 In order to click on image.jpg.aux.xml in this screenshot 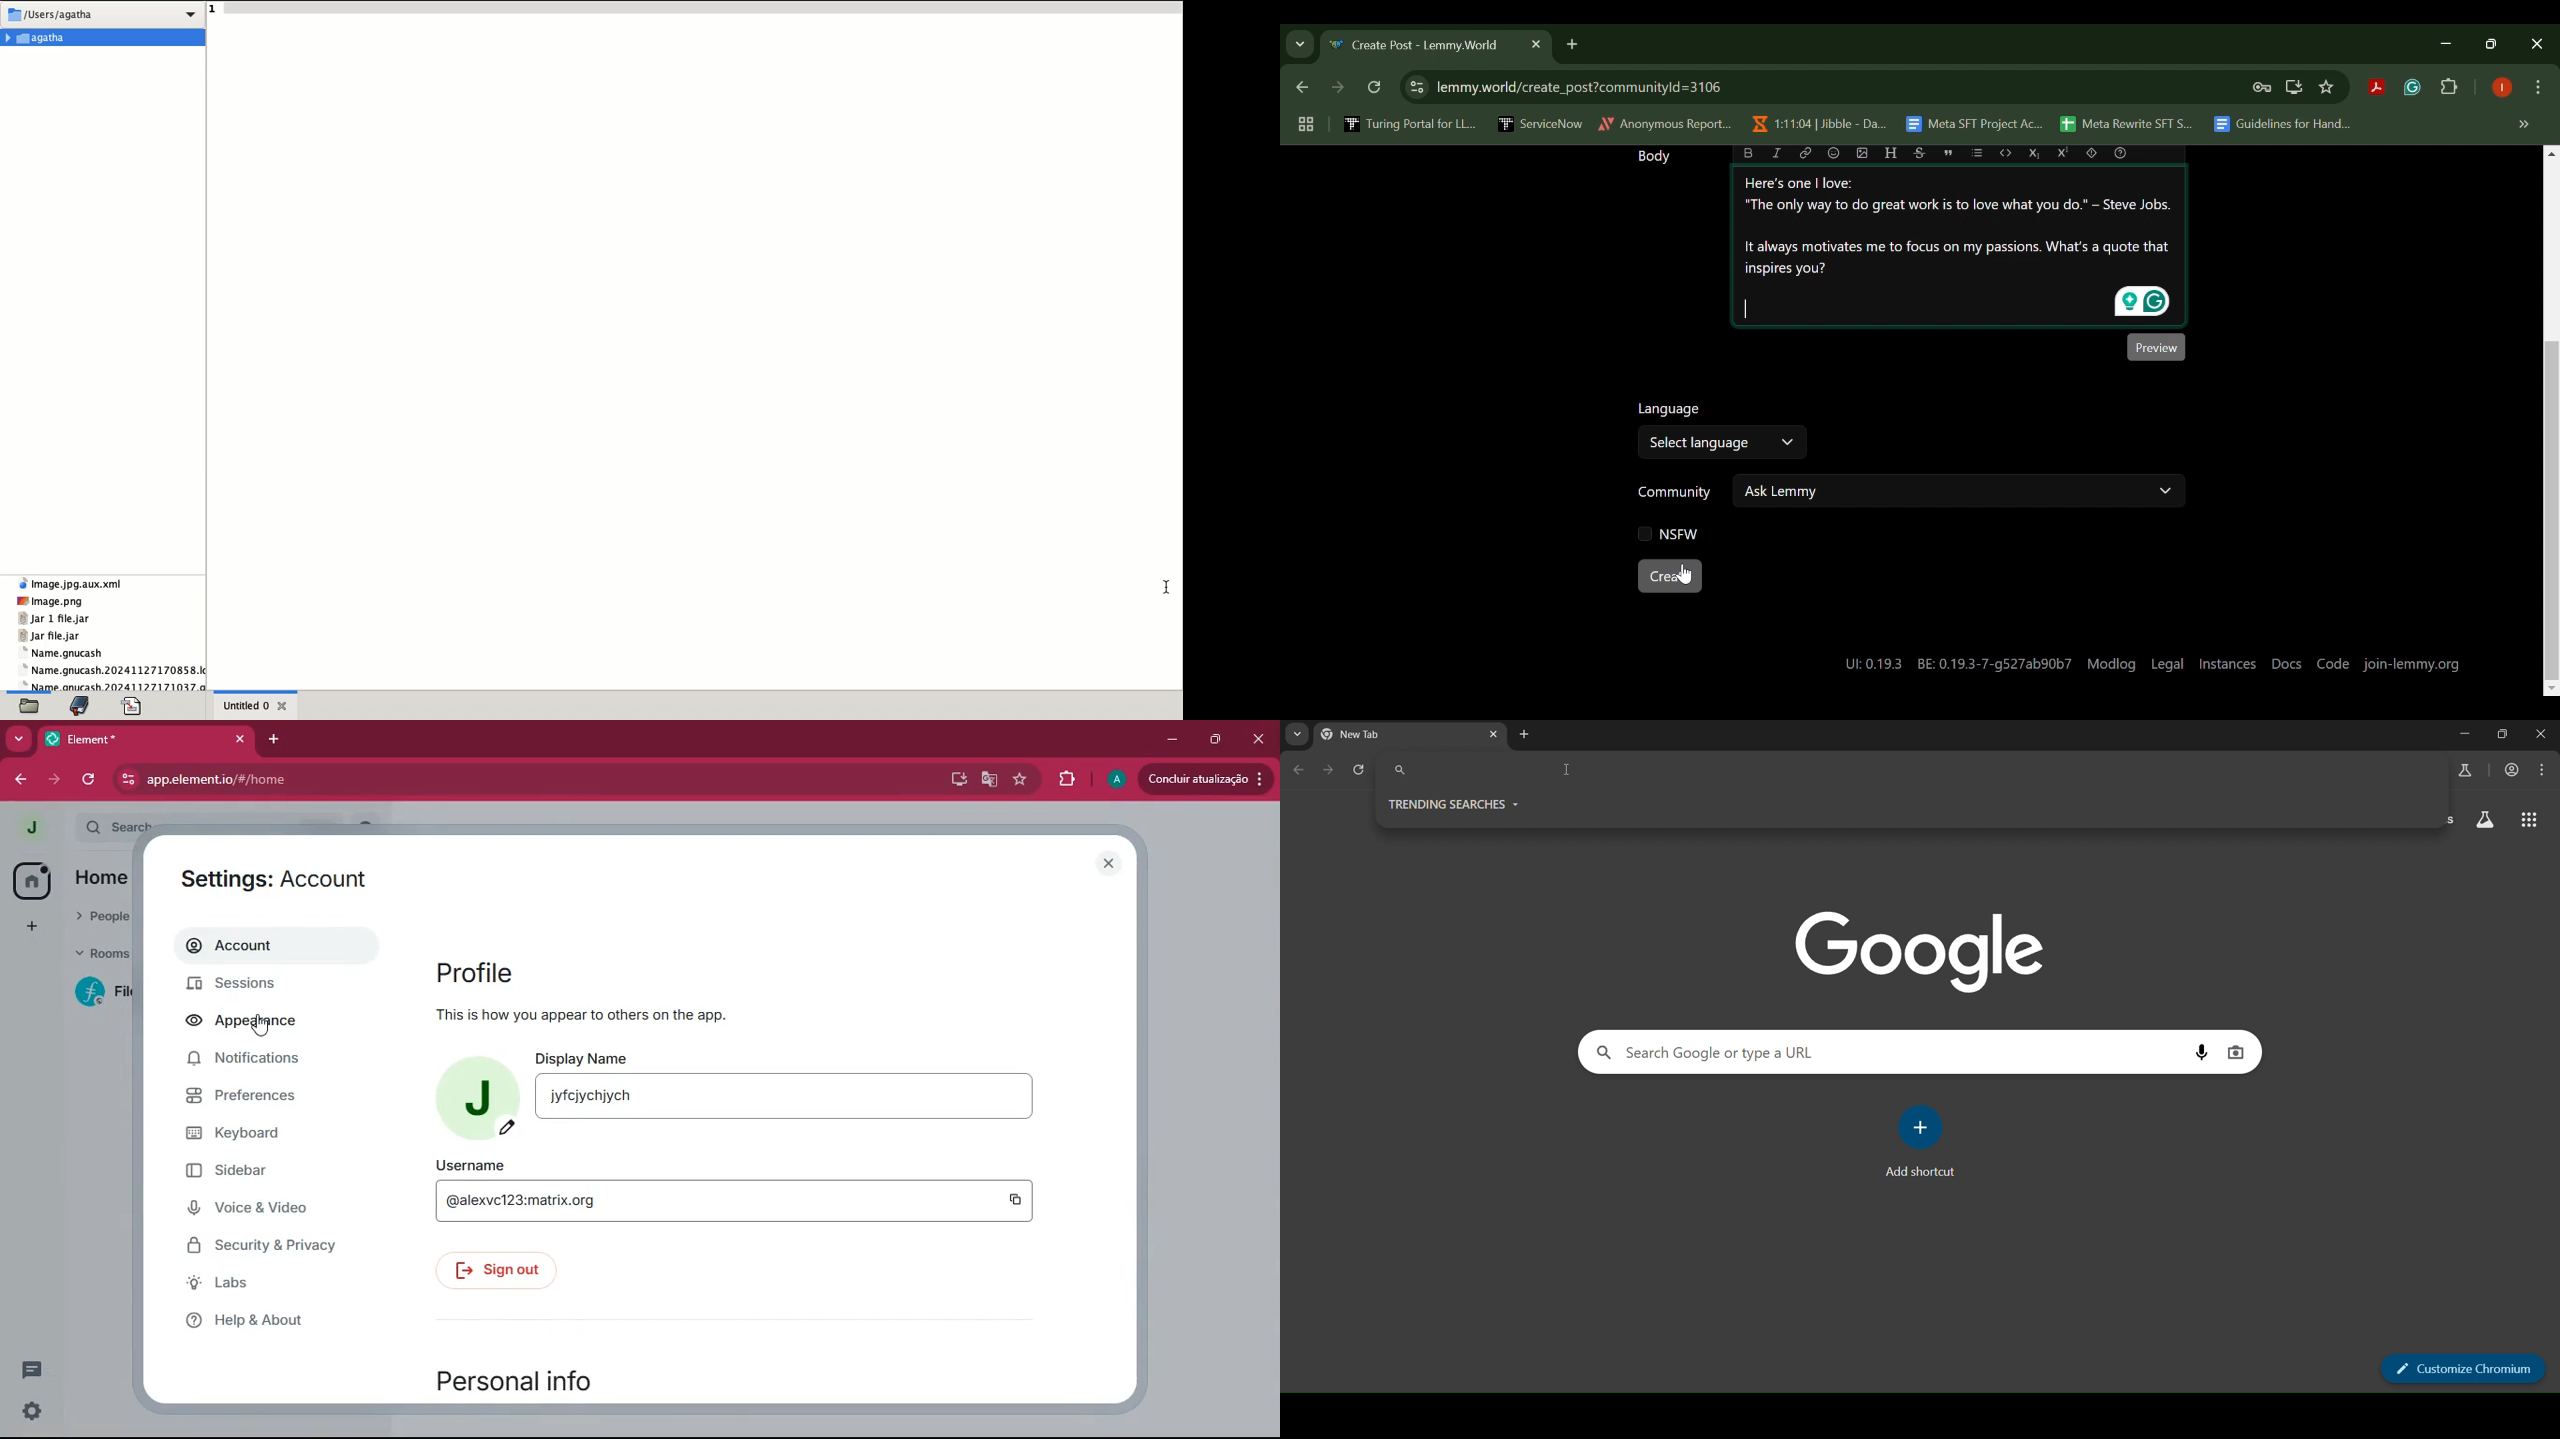, I will do `click(67, 584)`.